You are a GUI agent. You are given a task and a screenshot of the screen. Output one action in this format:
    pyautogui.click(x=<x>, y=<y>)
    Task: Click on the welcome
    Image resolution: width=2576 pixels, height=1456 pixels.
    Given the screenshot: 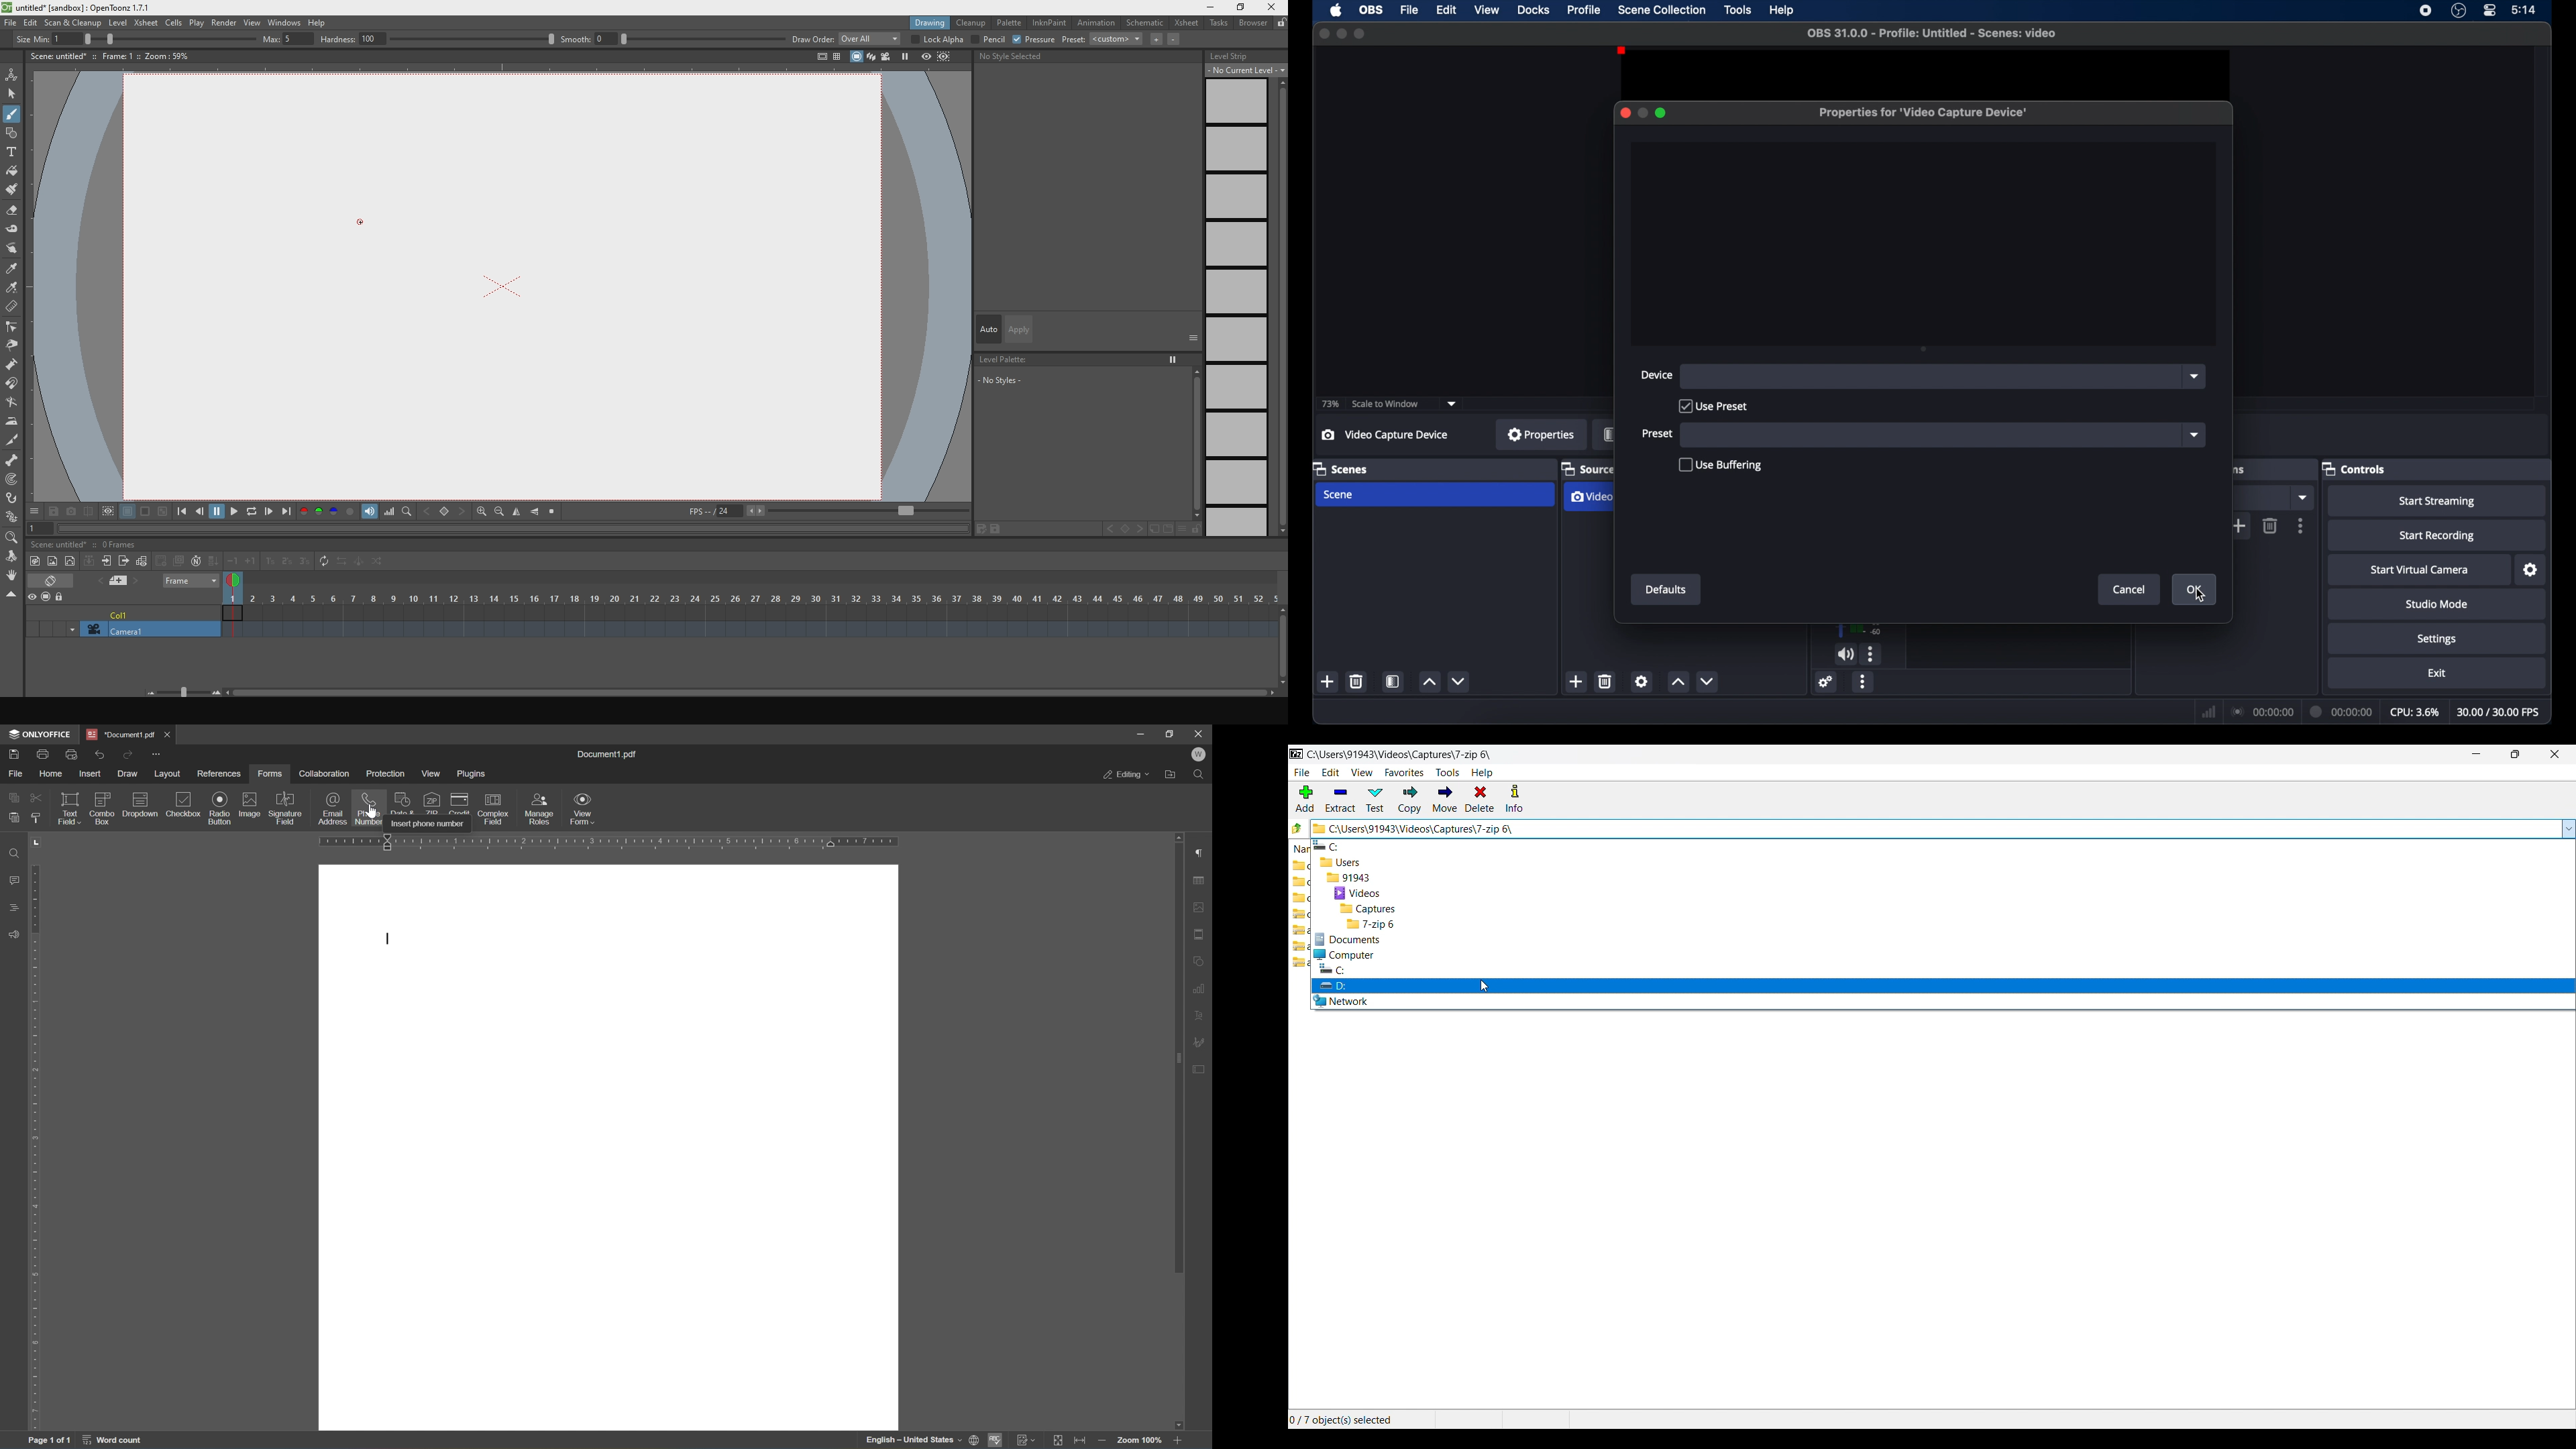 What is the action you would take?
    pyautogui.click(x=1199, y=753)
    